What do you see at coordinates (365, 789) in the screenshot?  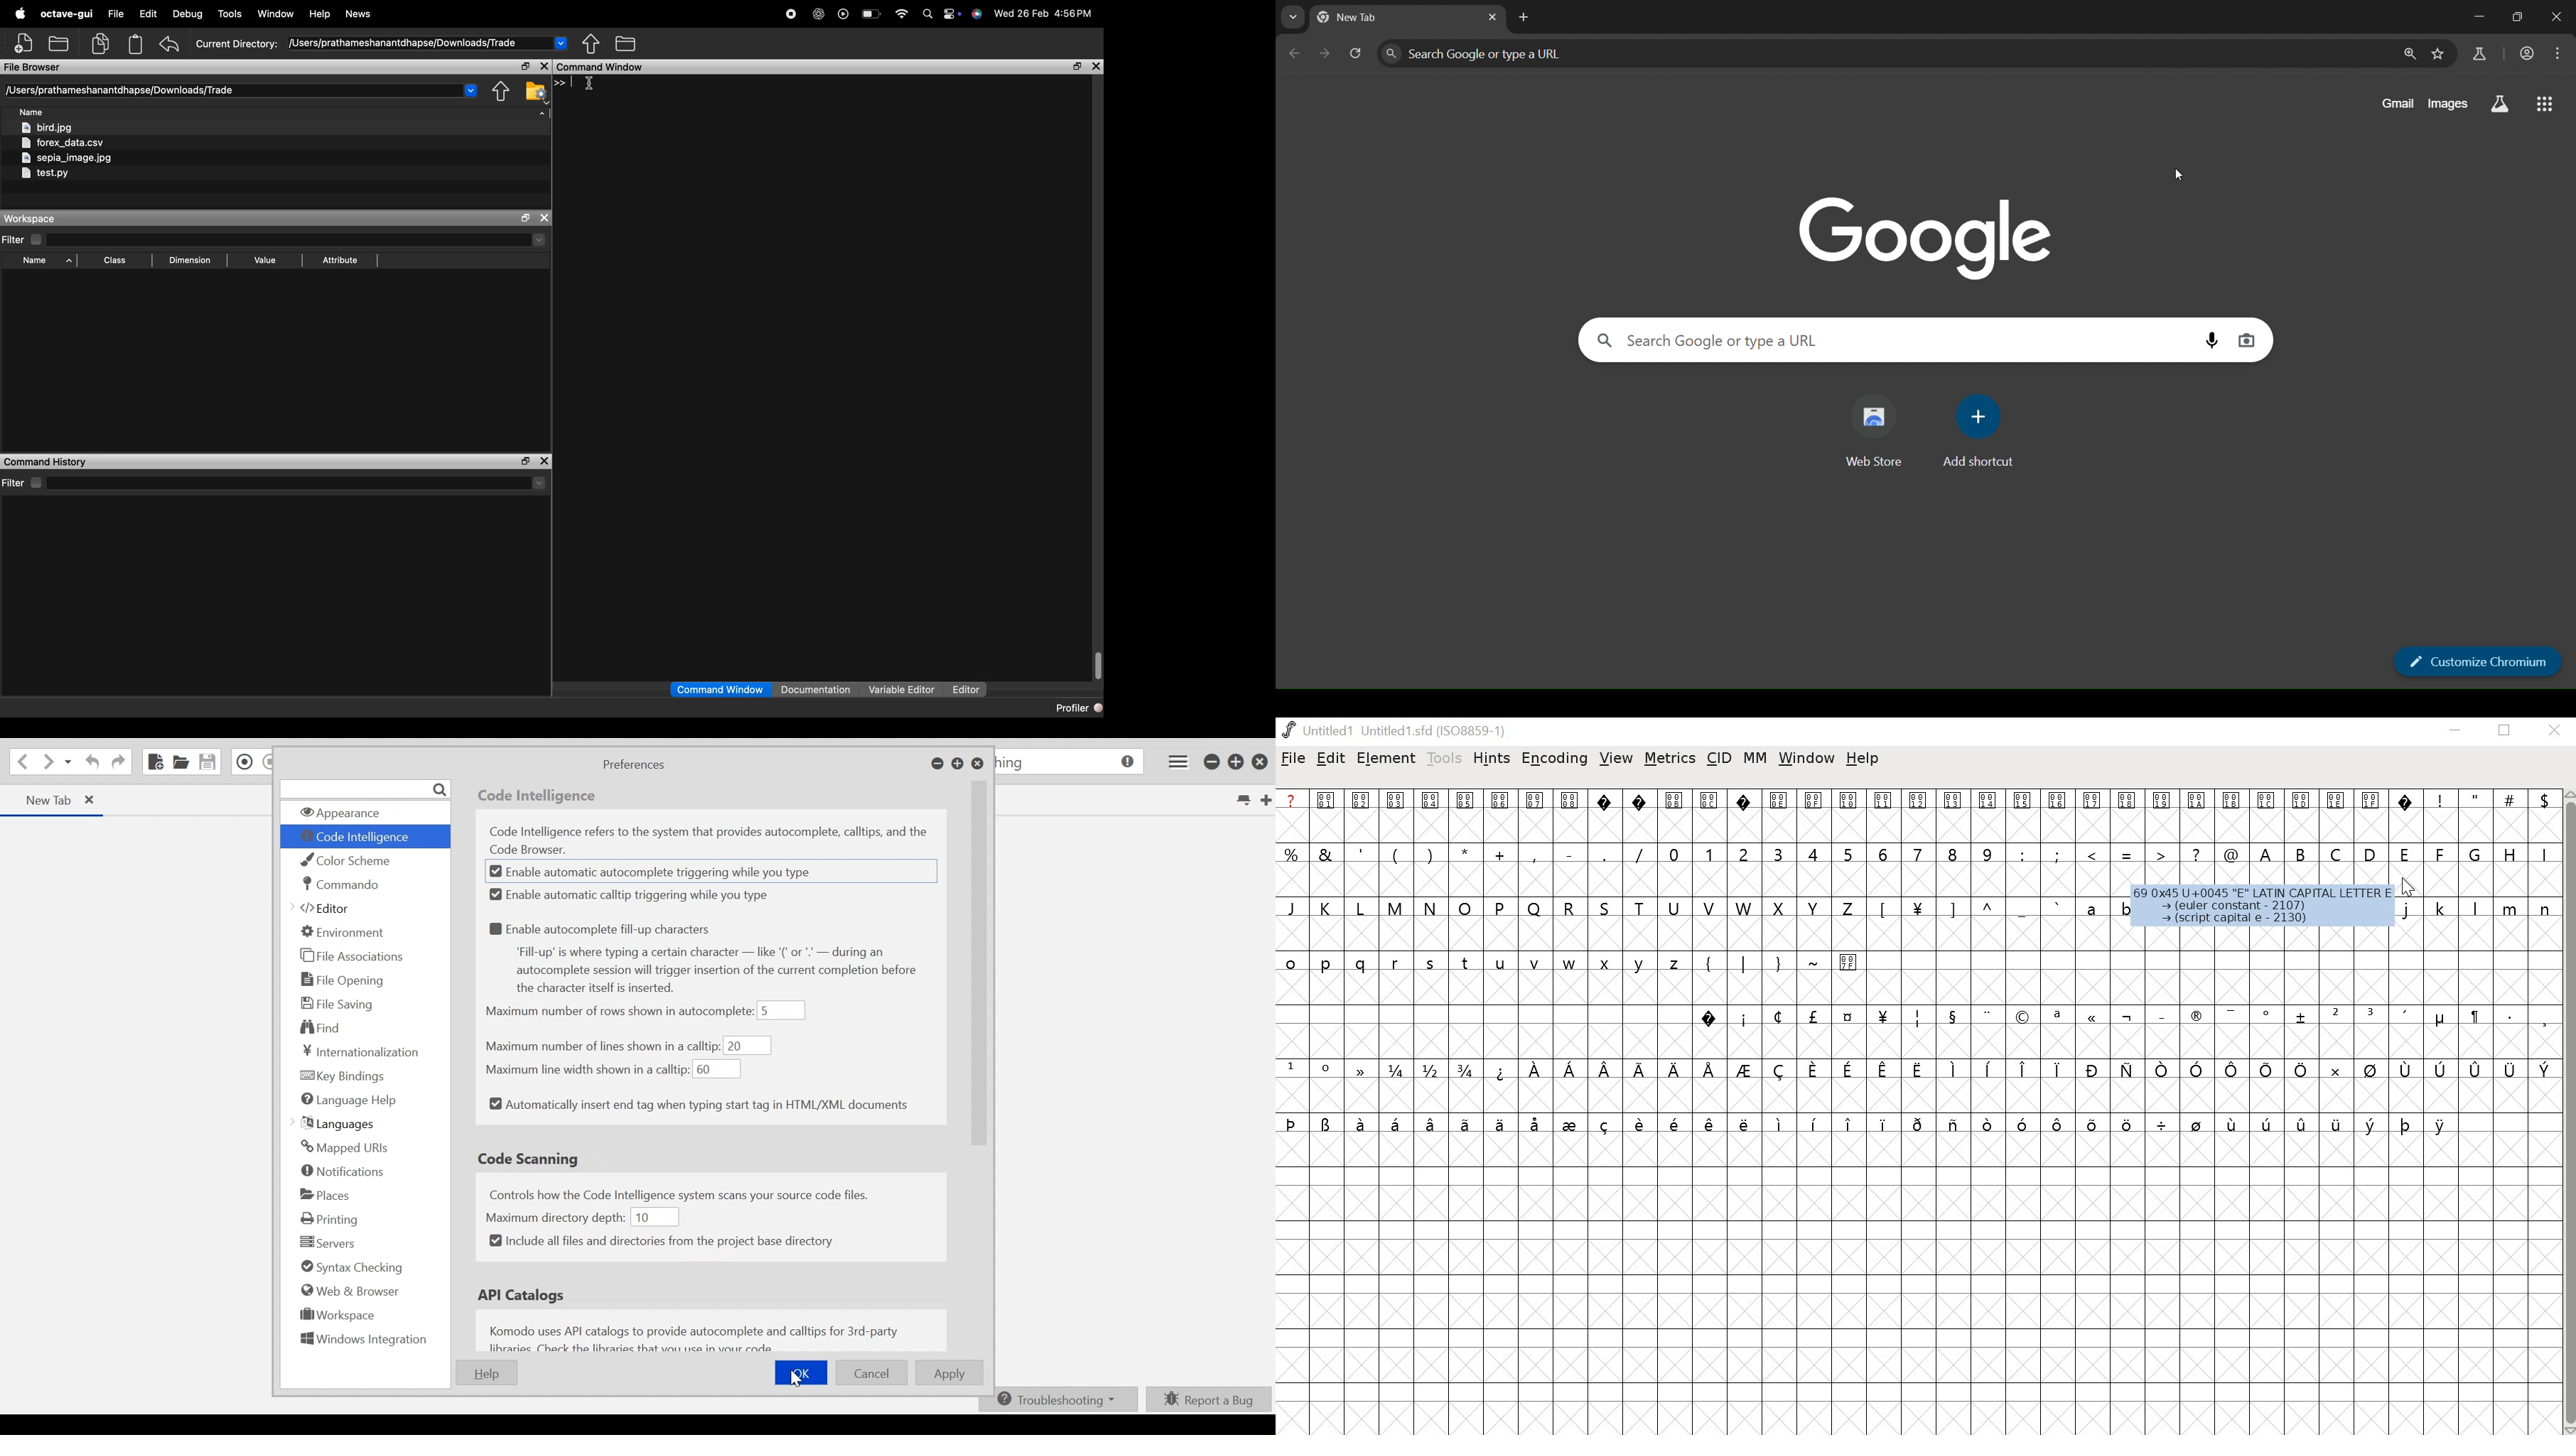 I see `Search` at bounding box center [365, 789].